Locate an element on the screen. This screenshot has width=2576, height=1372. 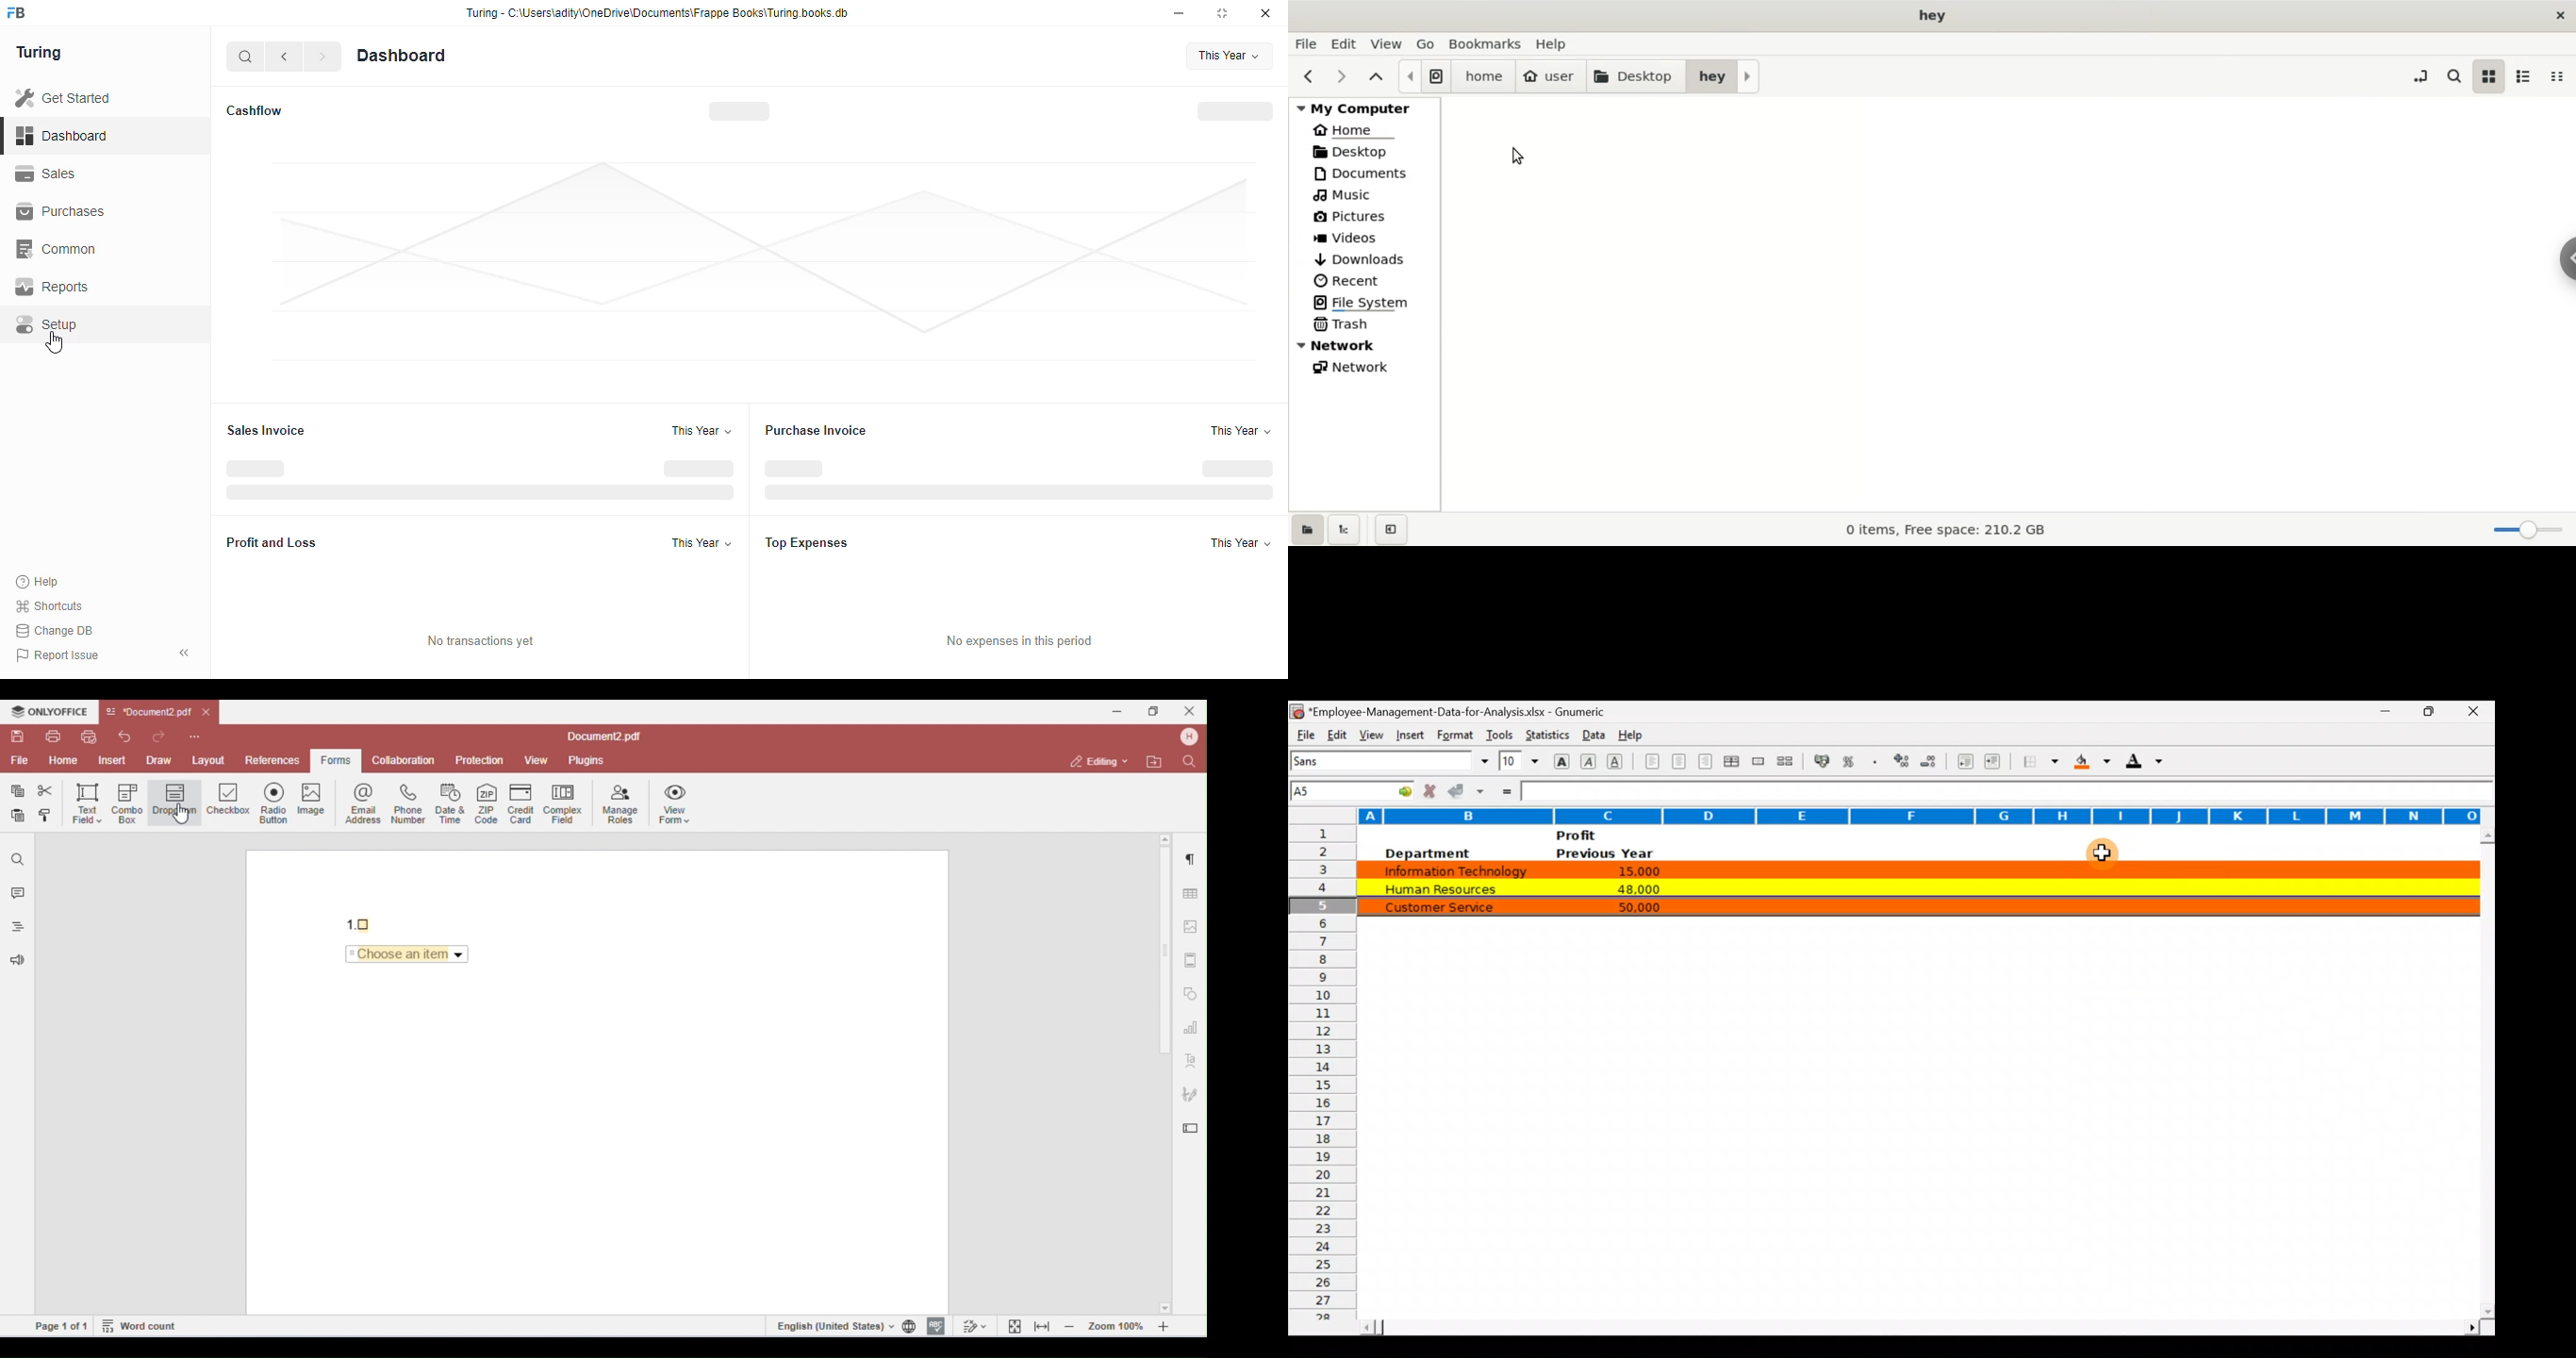
Minimize is located at coordinates (2378, 712).